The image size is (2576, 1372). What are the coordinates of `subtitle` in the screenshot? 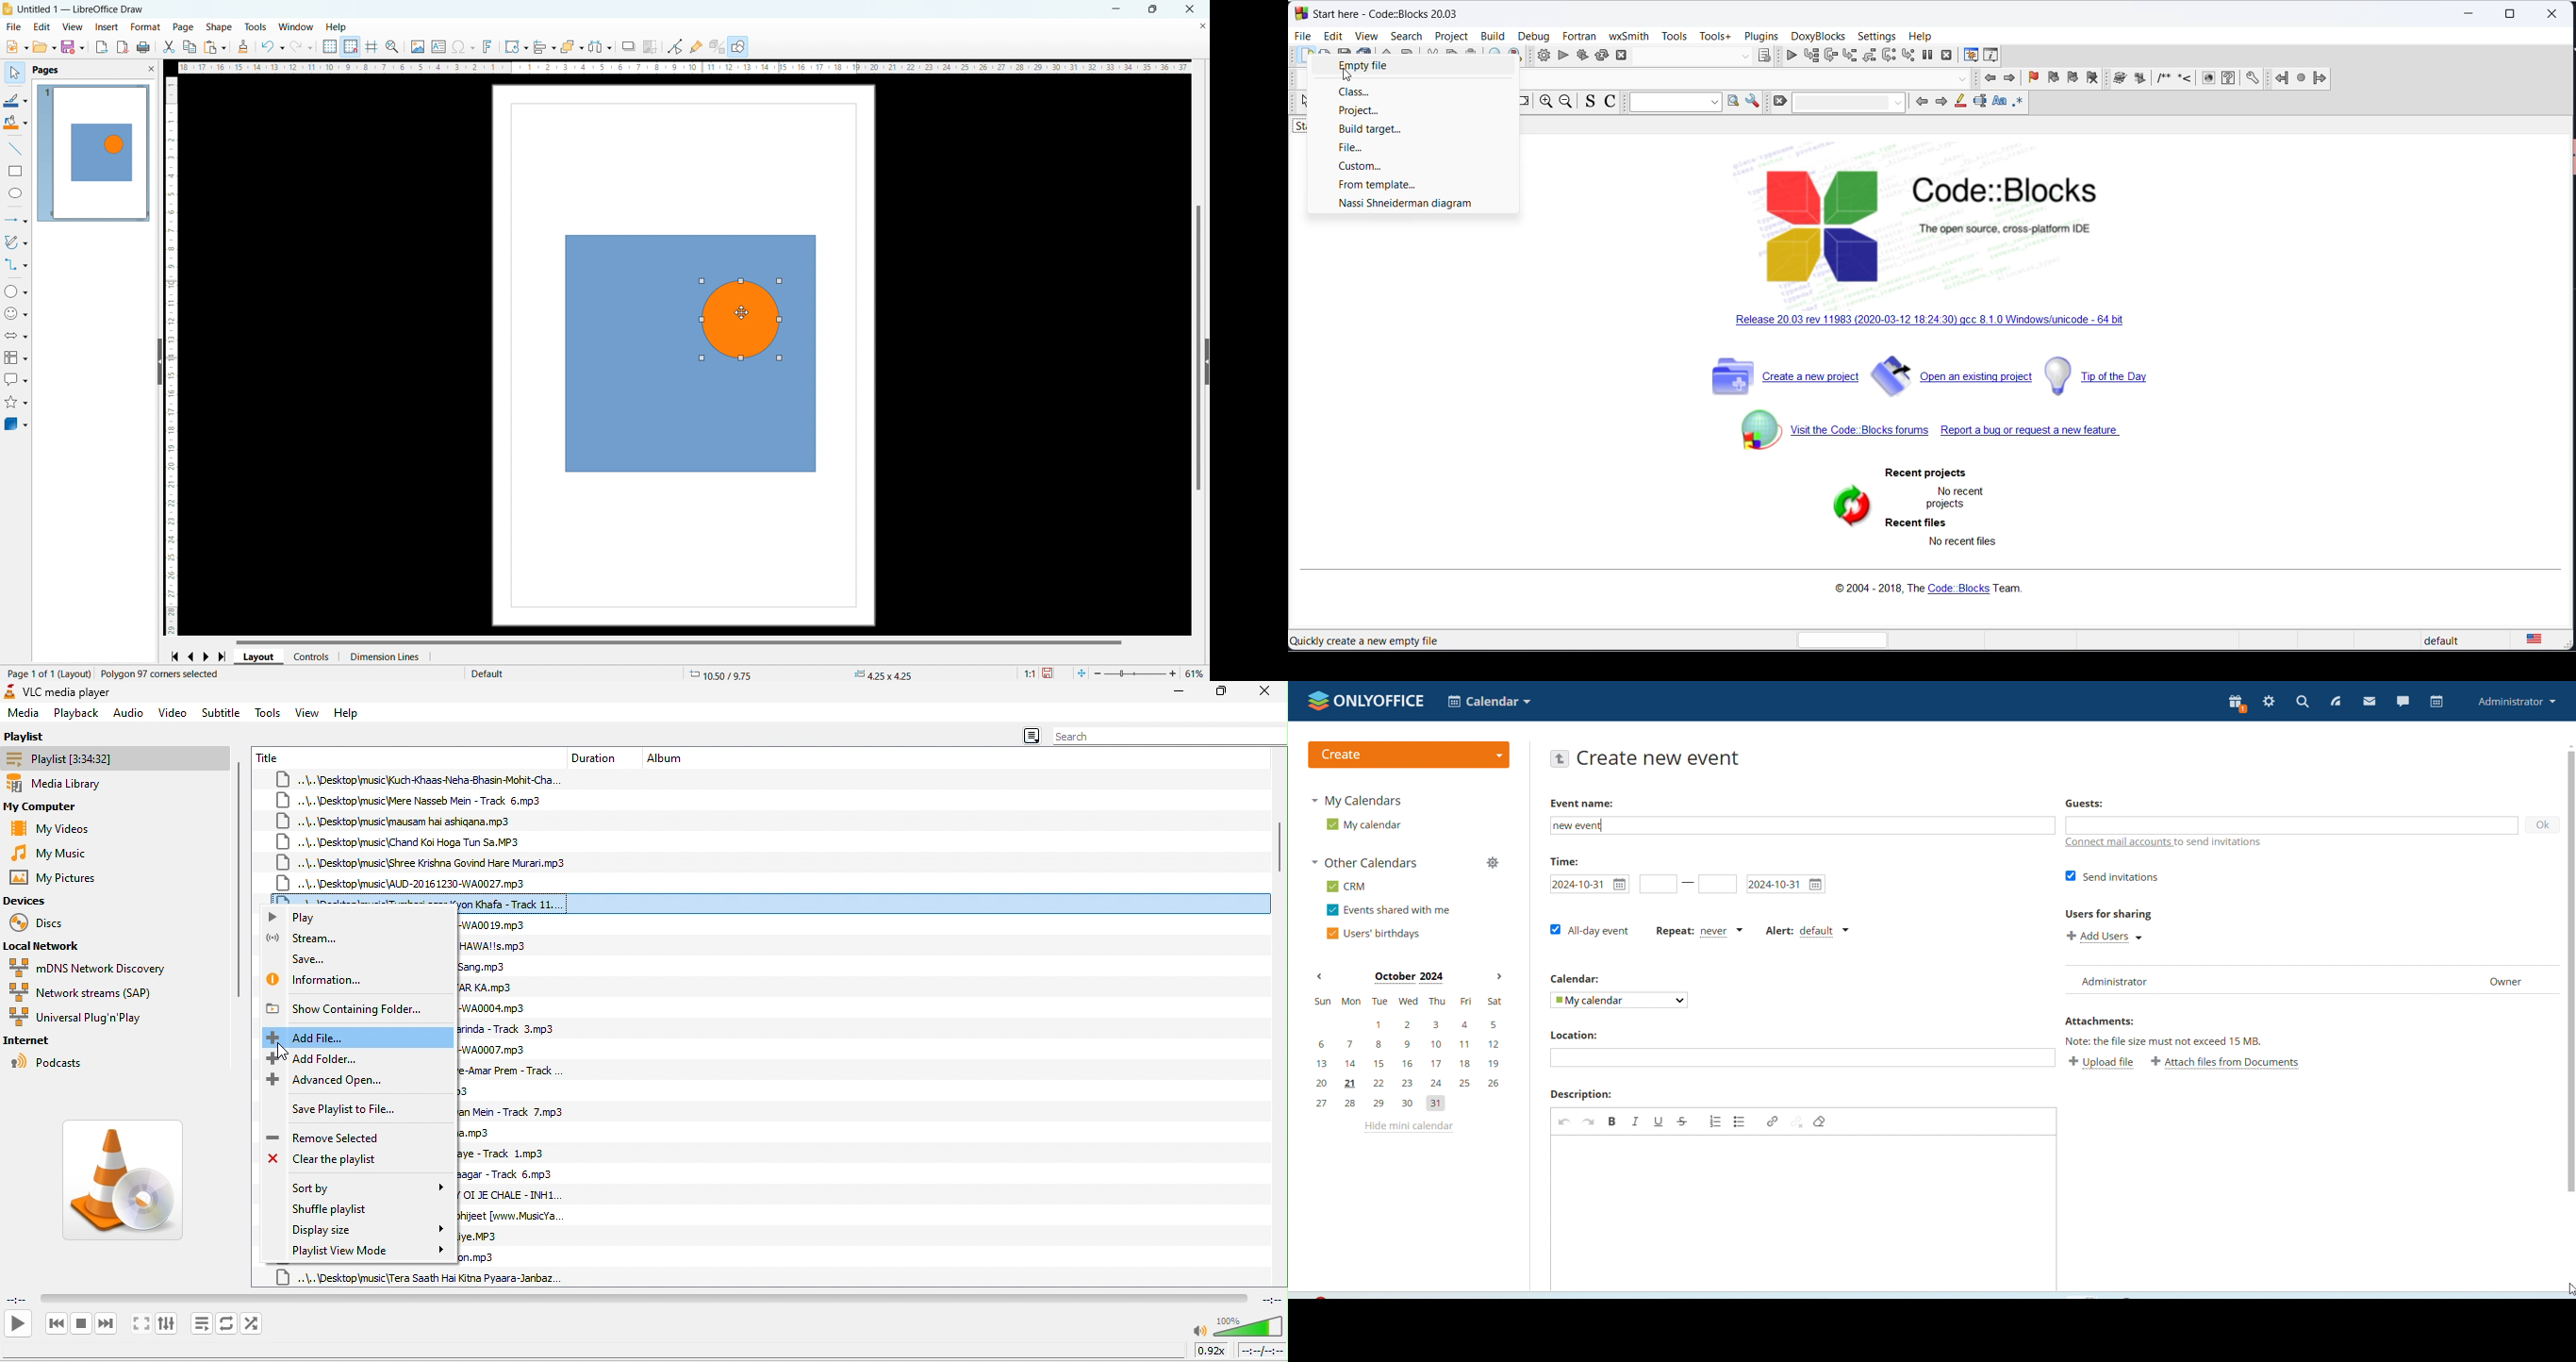 It's located at (222, 711).